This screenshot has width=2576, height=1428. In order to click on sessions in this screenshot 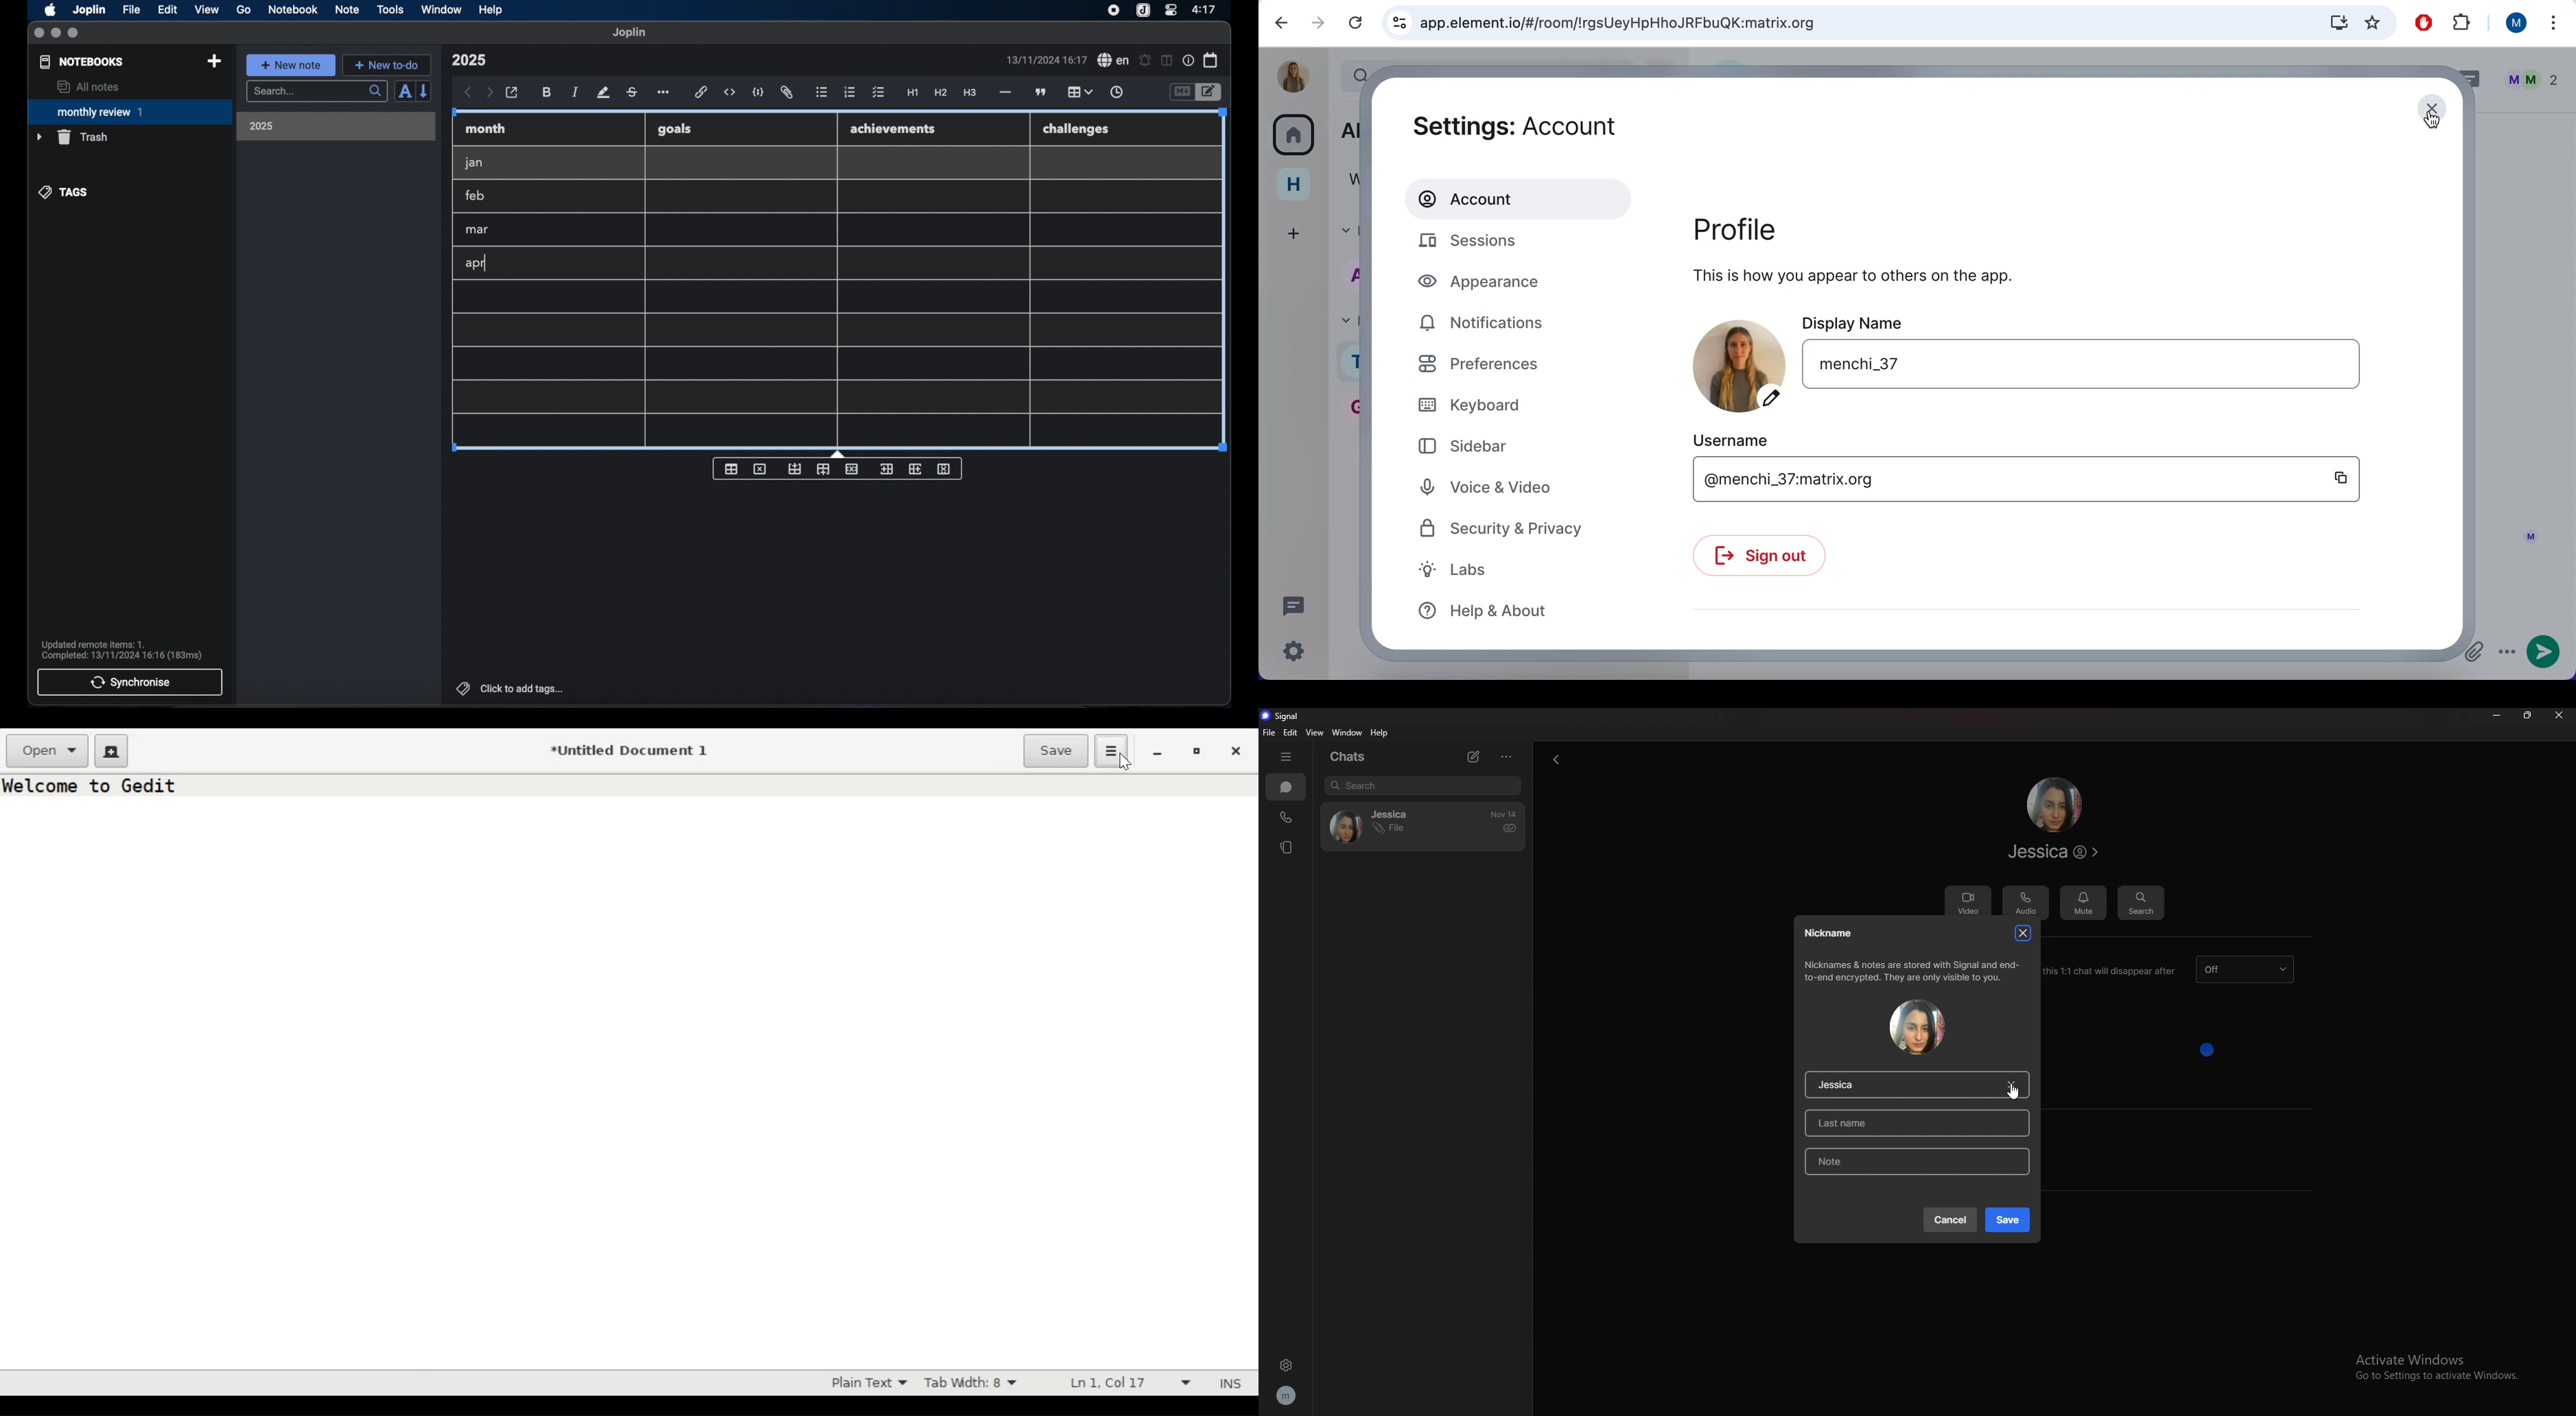, I will do `click(1502, 243)`.